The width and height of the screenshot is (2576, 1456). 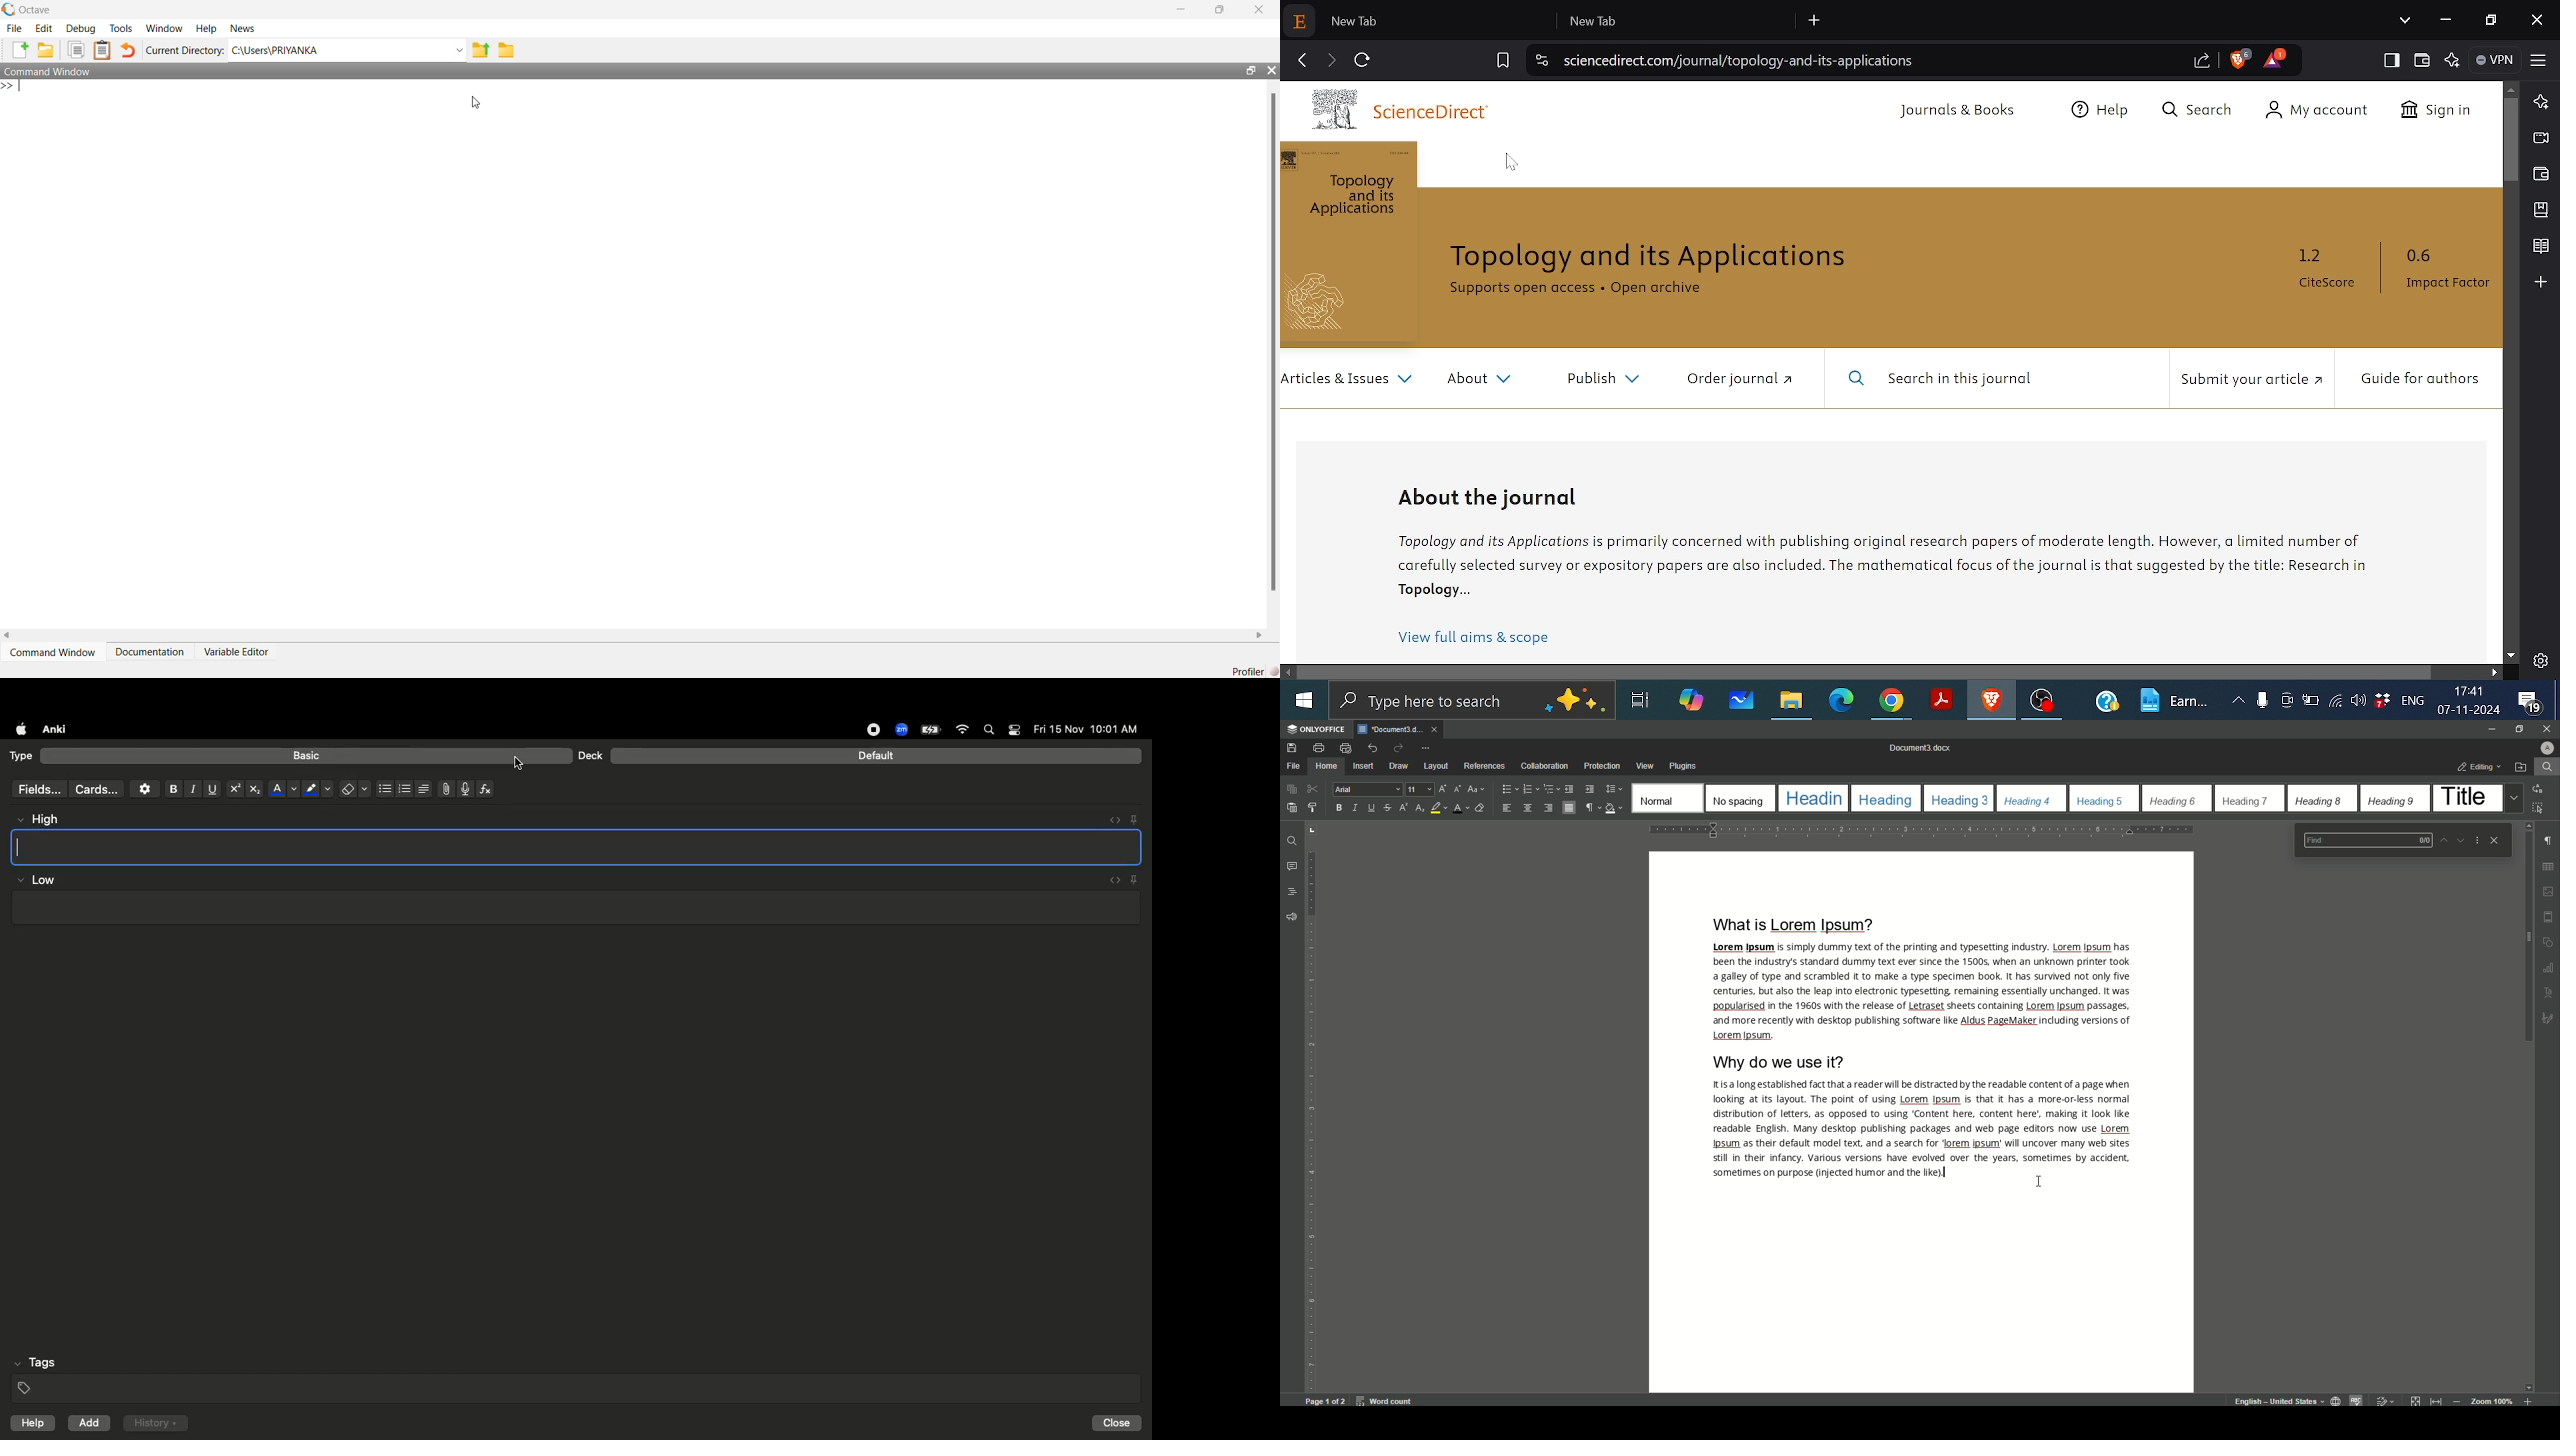 What do you see at coordinates (354, 790) in the screenshot?
I see `Eraser` at bounding box center [354, 790].